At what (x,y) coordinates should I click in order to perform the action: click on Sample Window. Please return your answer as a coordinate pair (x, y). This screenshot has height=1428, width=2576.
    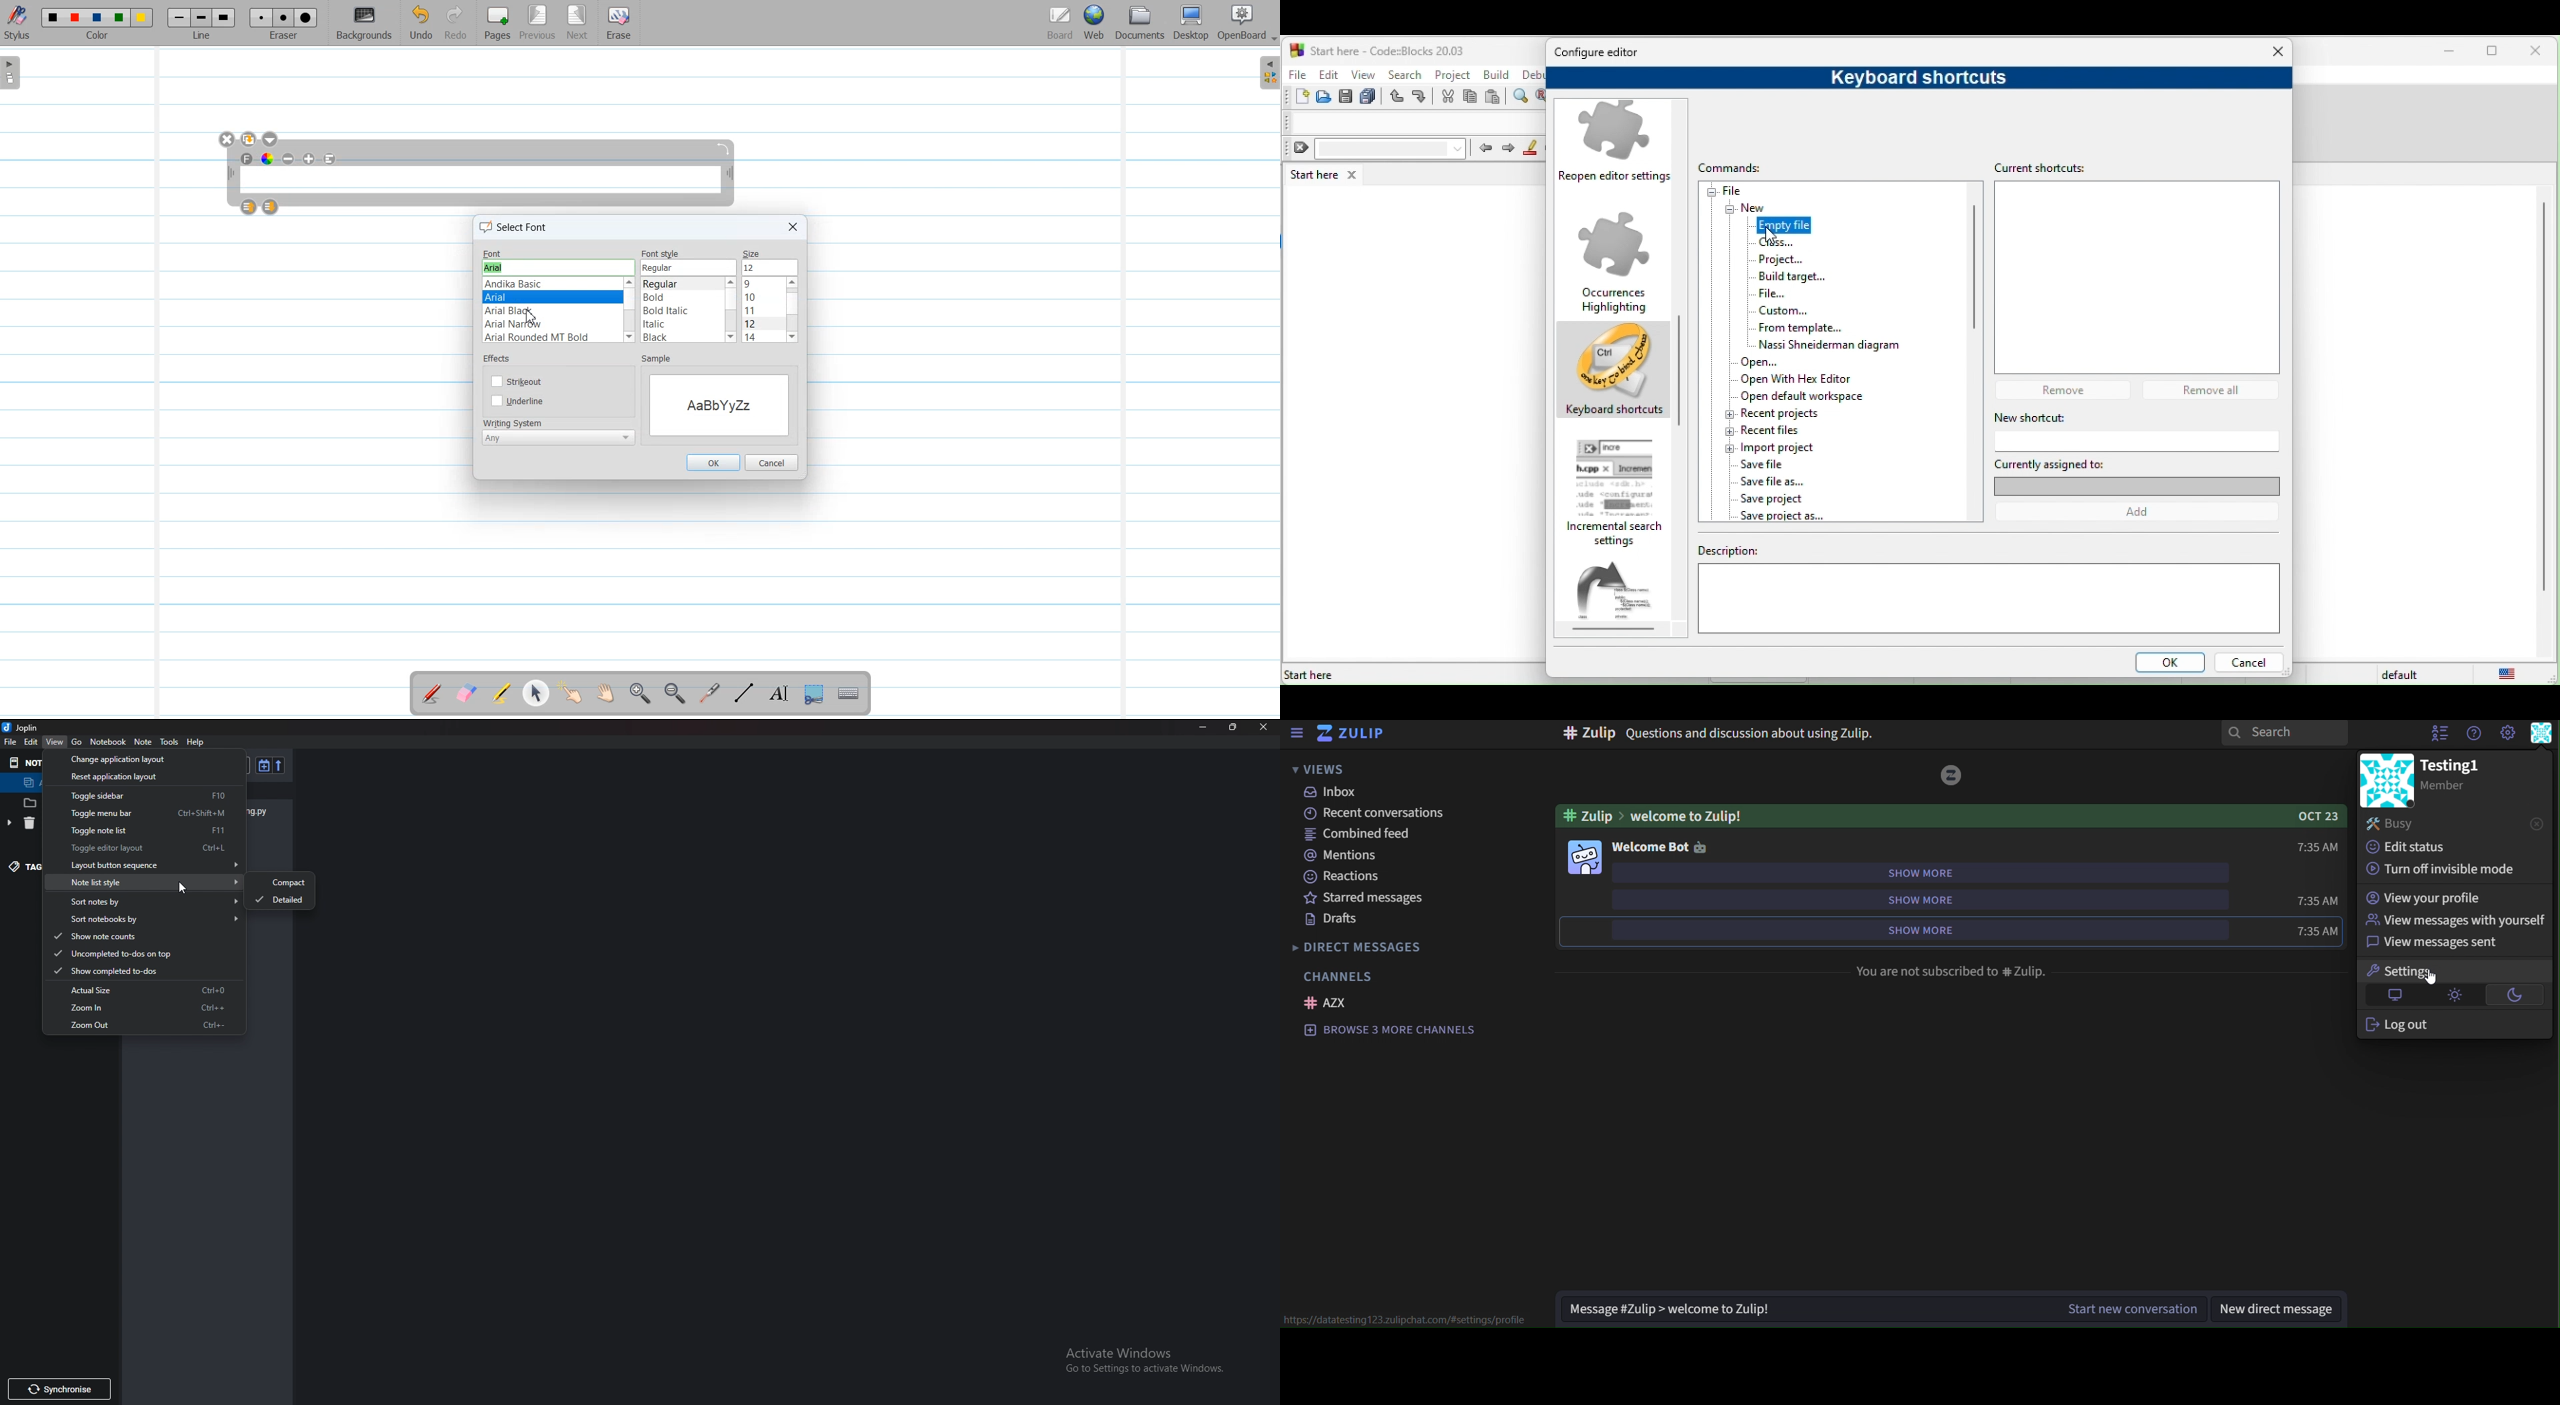
    Looking at the image, I should click on (721, 406).